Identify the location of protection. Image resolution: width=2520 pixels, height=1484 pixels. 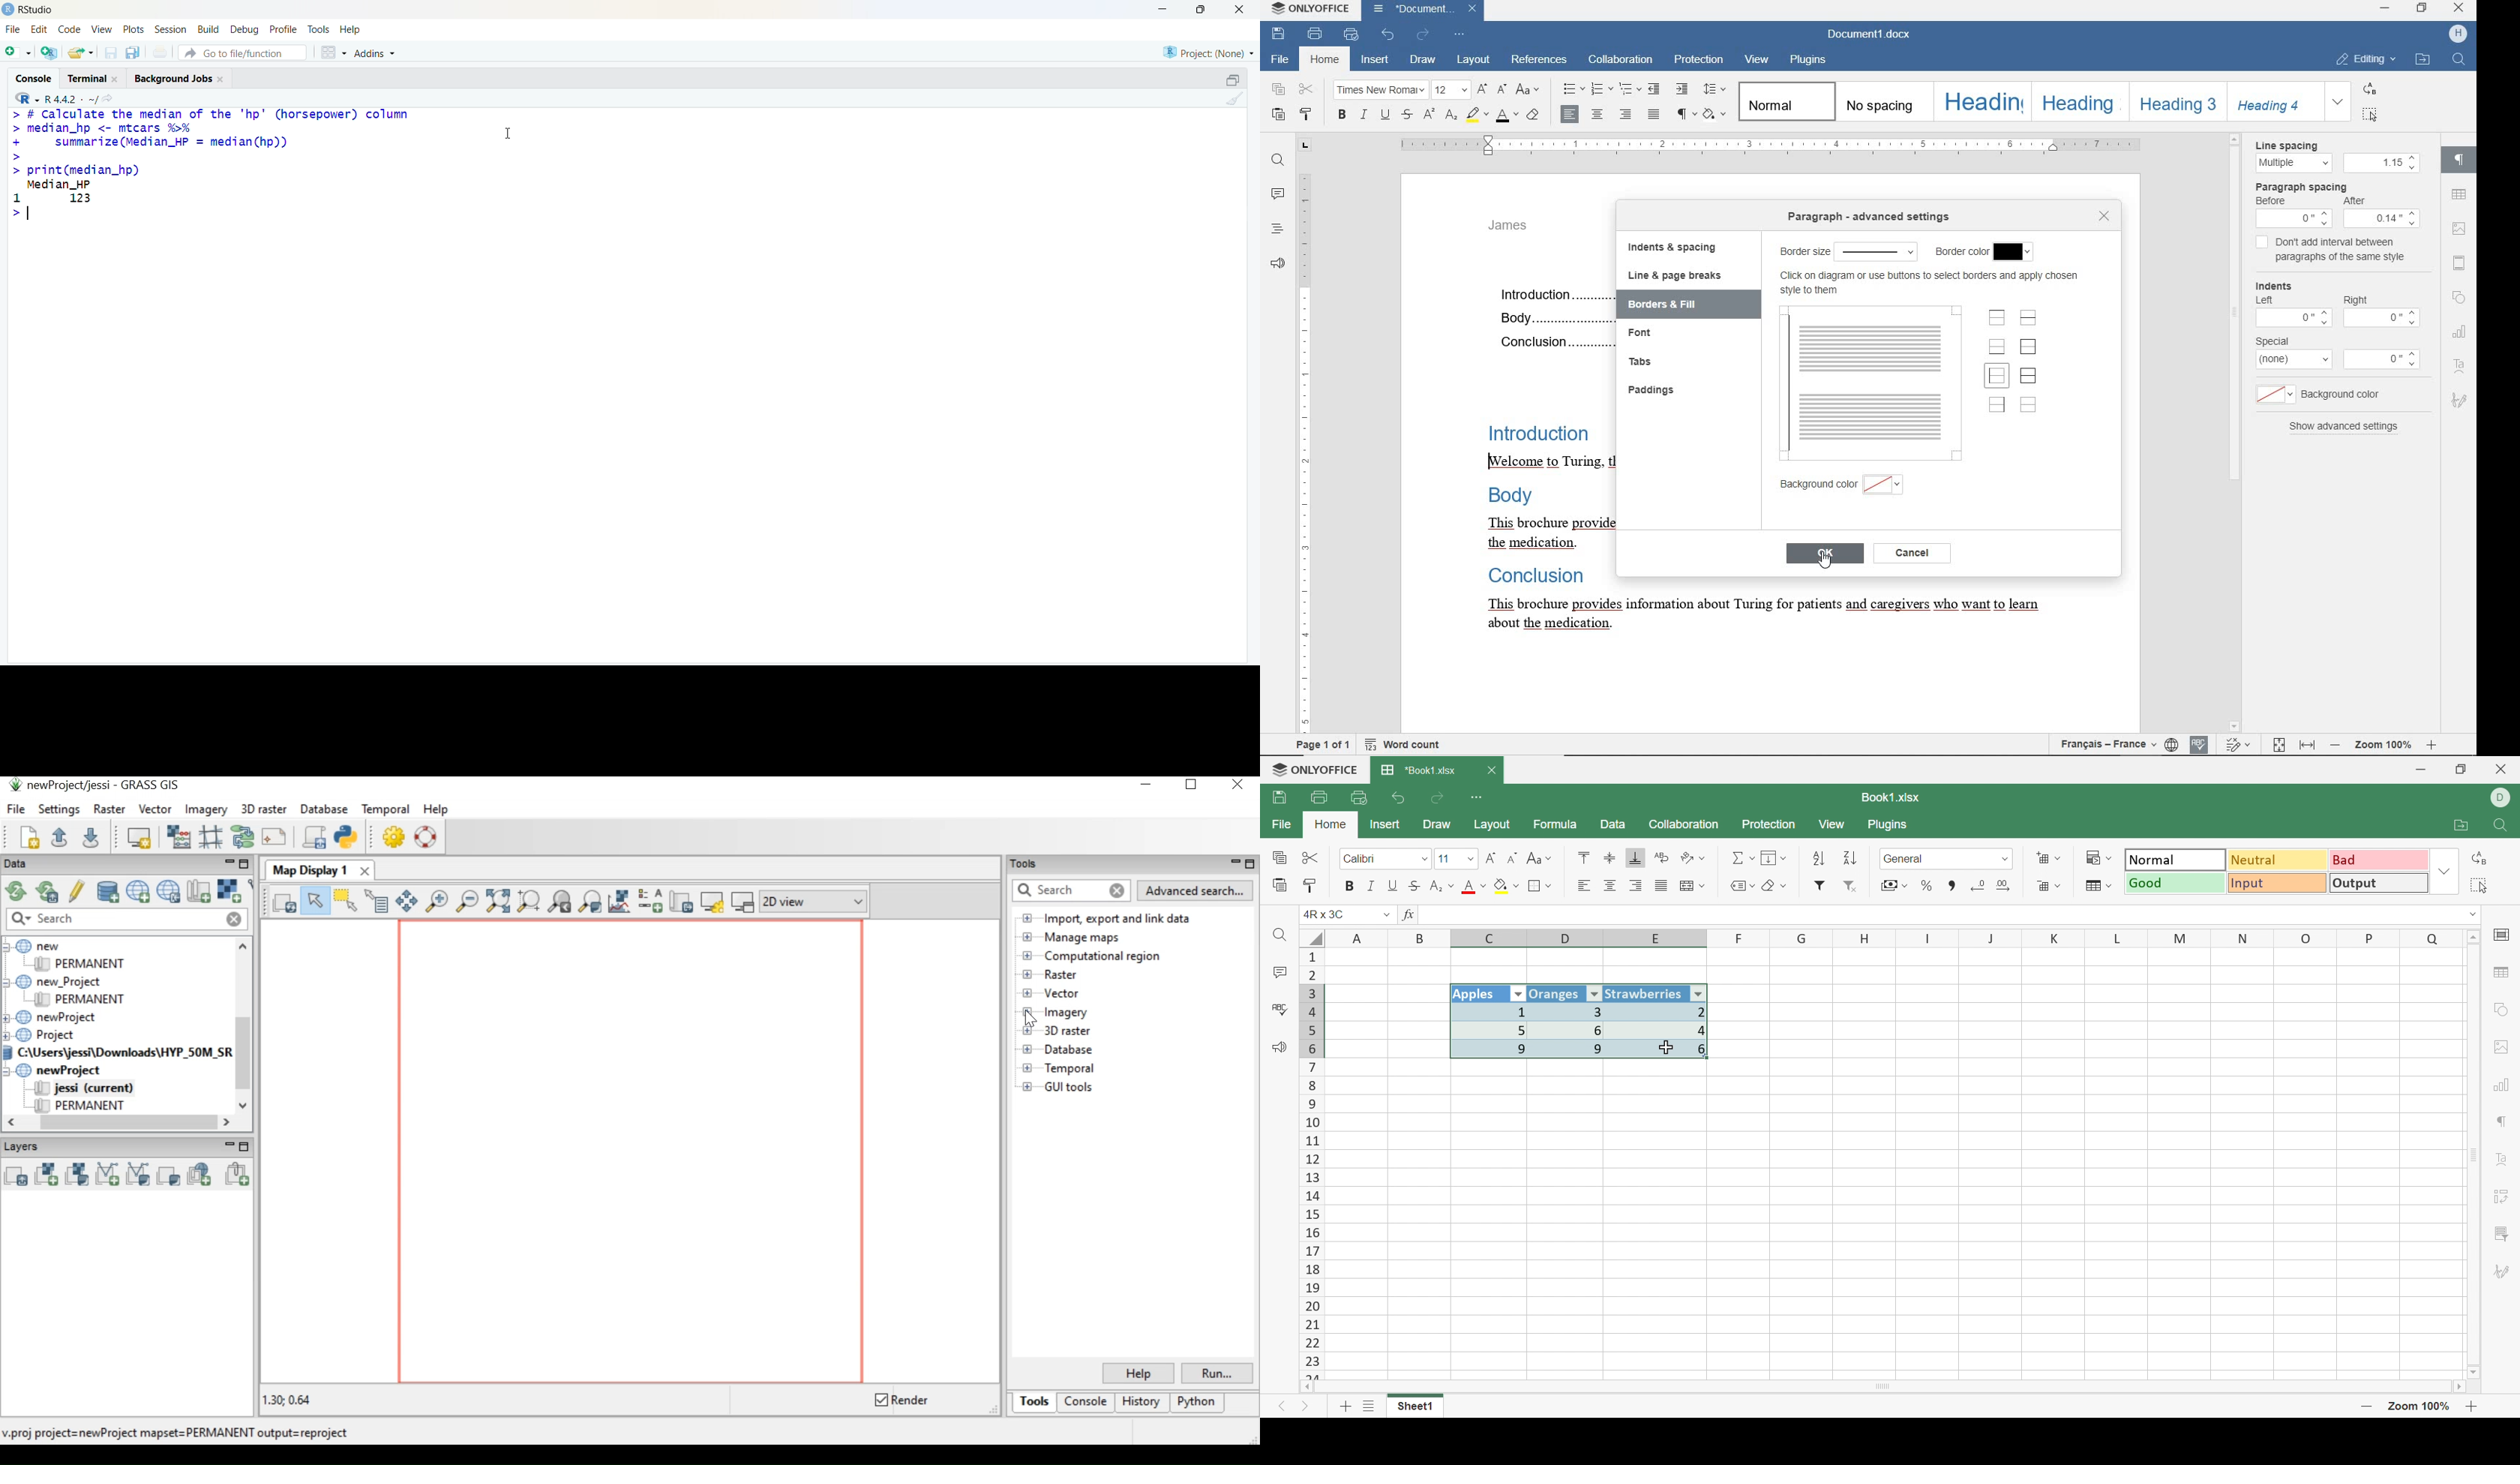
(1697, 60).